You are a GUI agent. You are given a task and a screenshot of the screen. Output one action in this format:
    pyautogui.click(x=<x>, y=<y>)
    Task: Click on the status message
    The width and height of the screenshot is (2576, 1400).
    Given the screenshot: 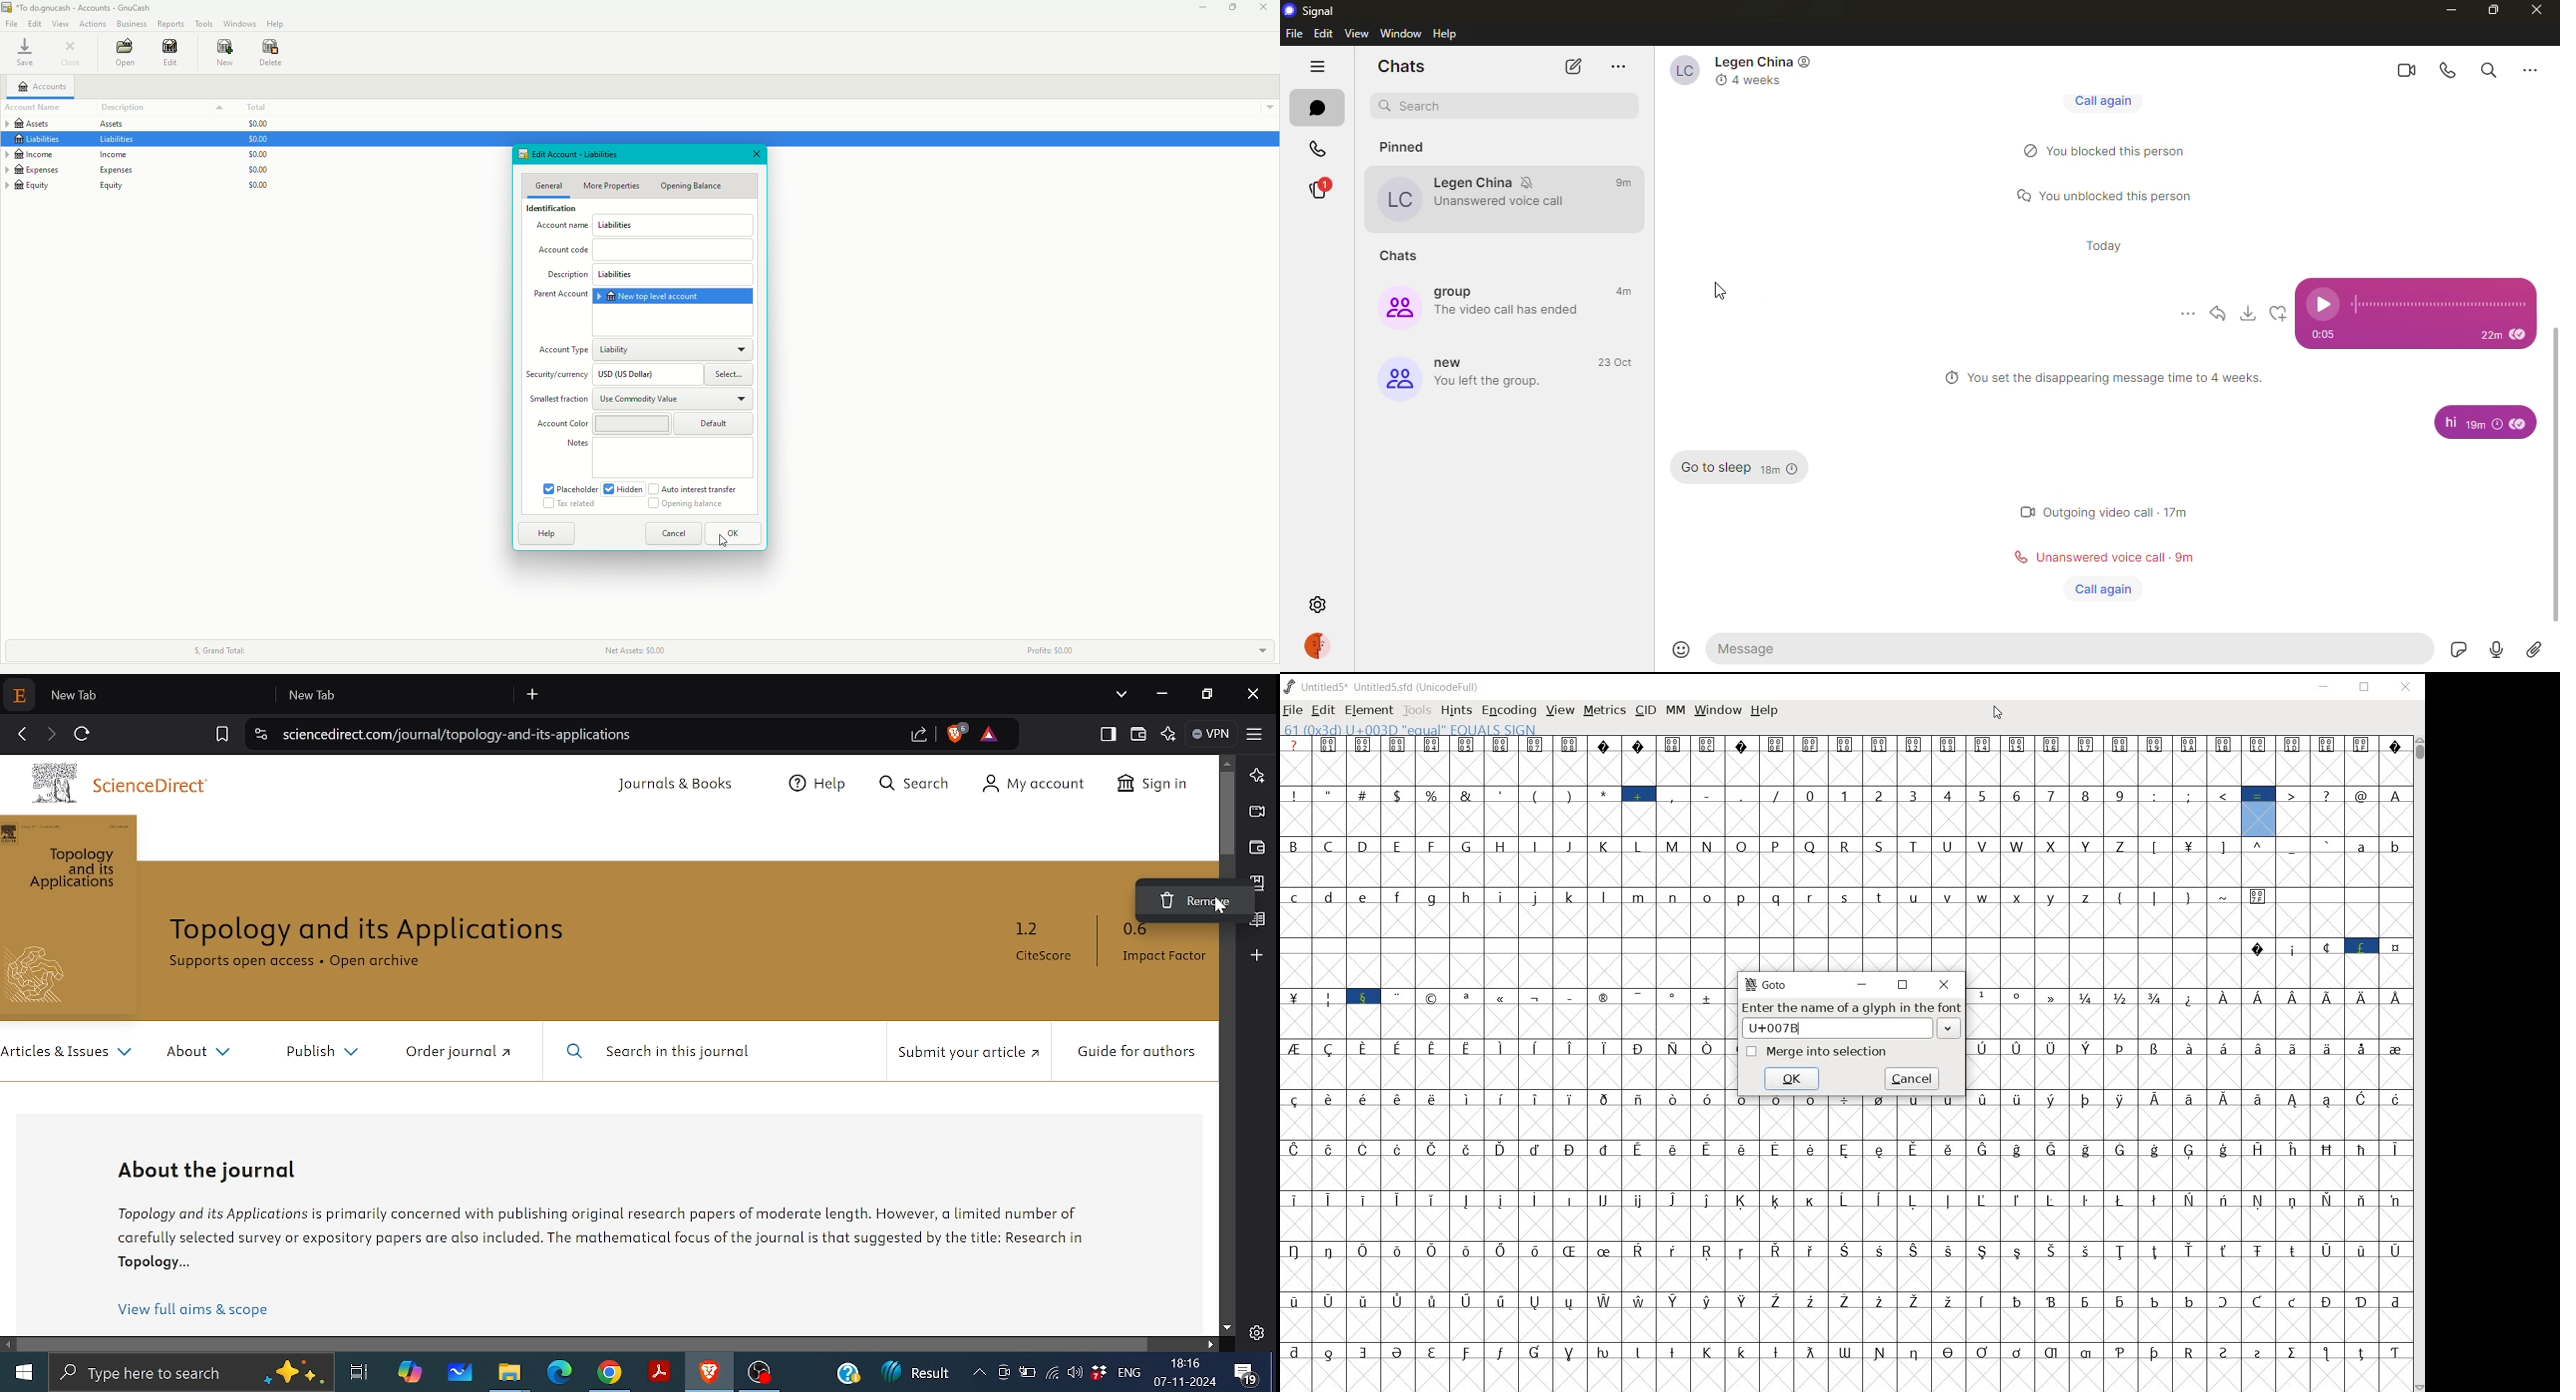 What is the action you would take?
    pyautogui.click(x=2097, y=195)
    